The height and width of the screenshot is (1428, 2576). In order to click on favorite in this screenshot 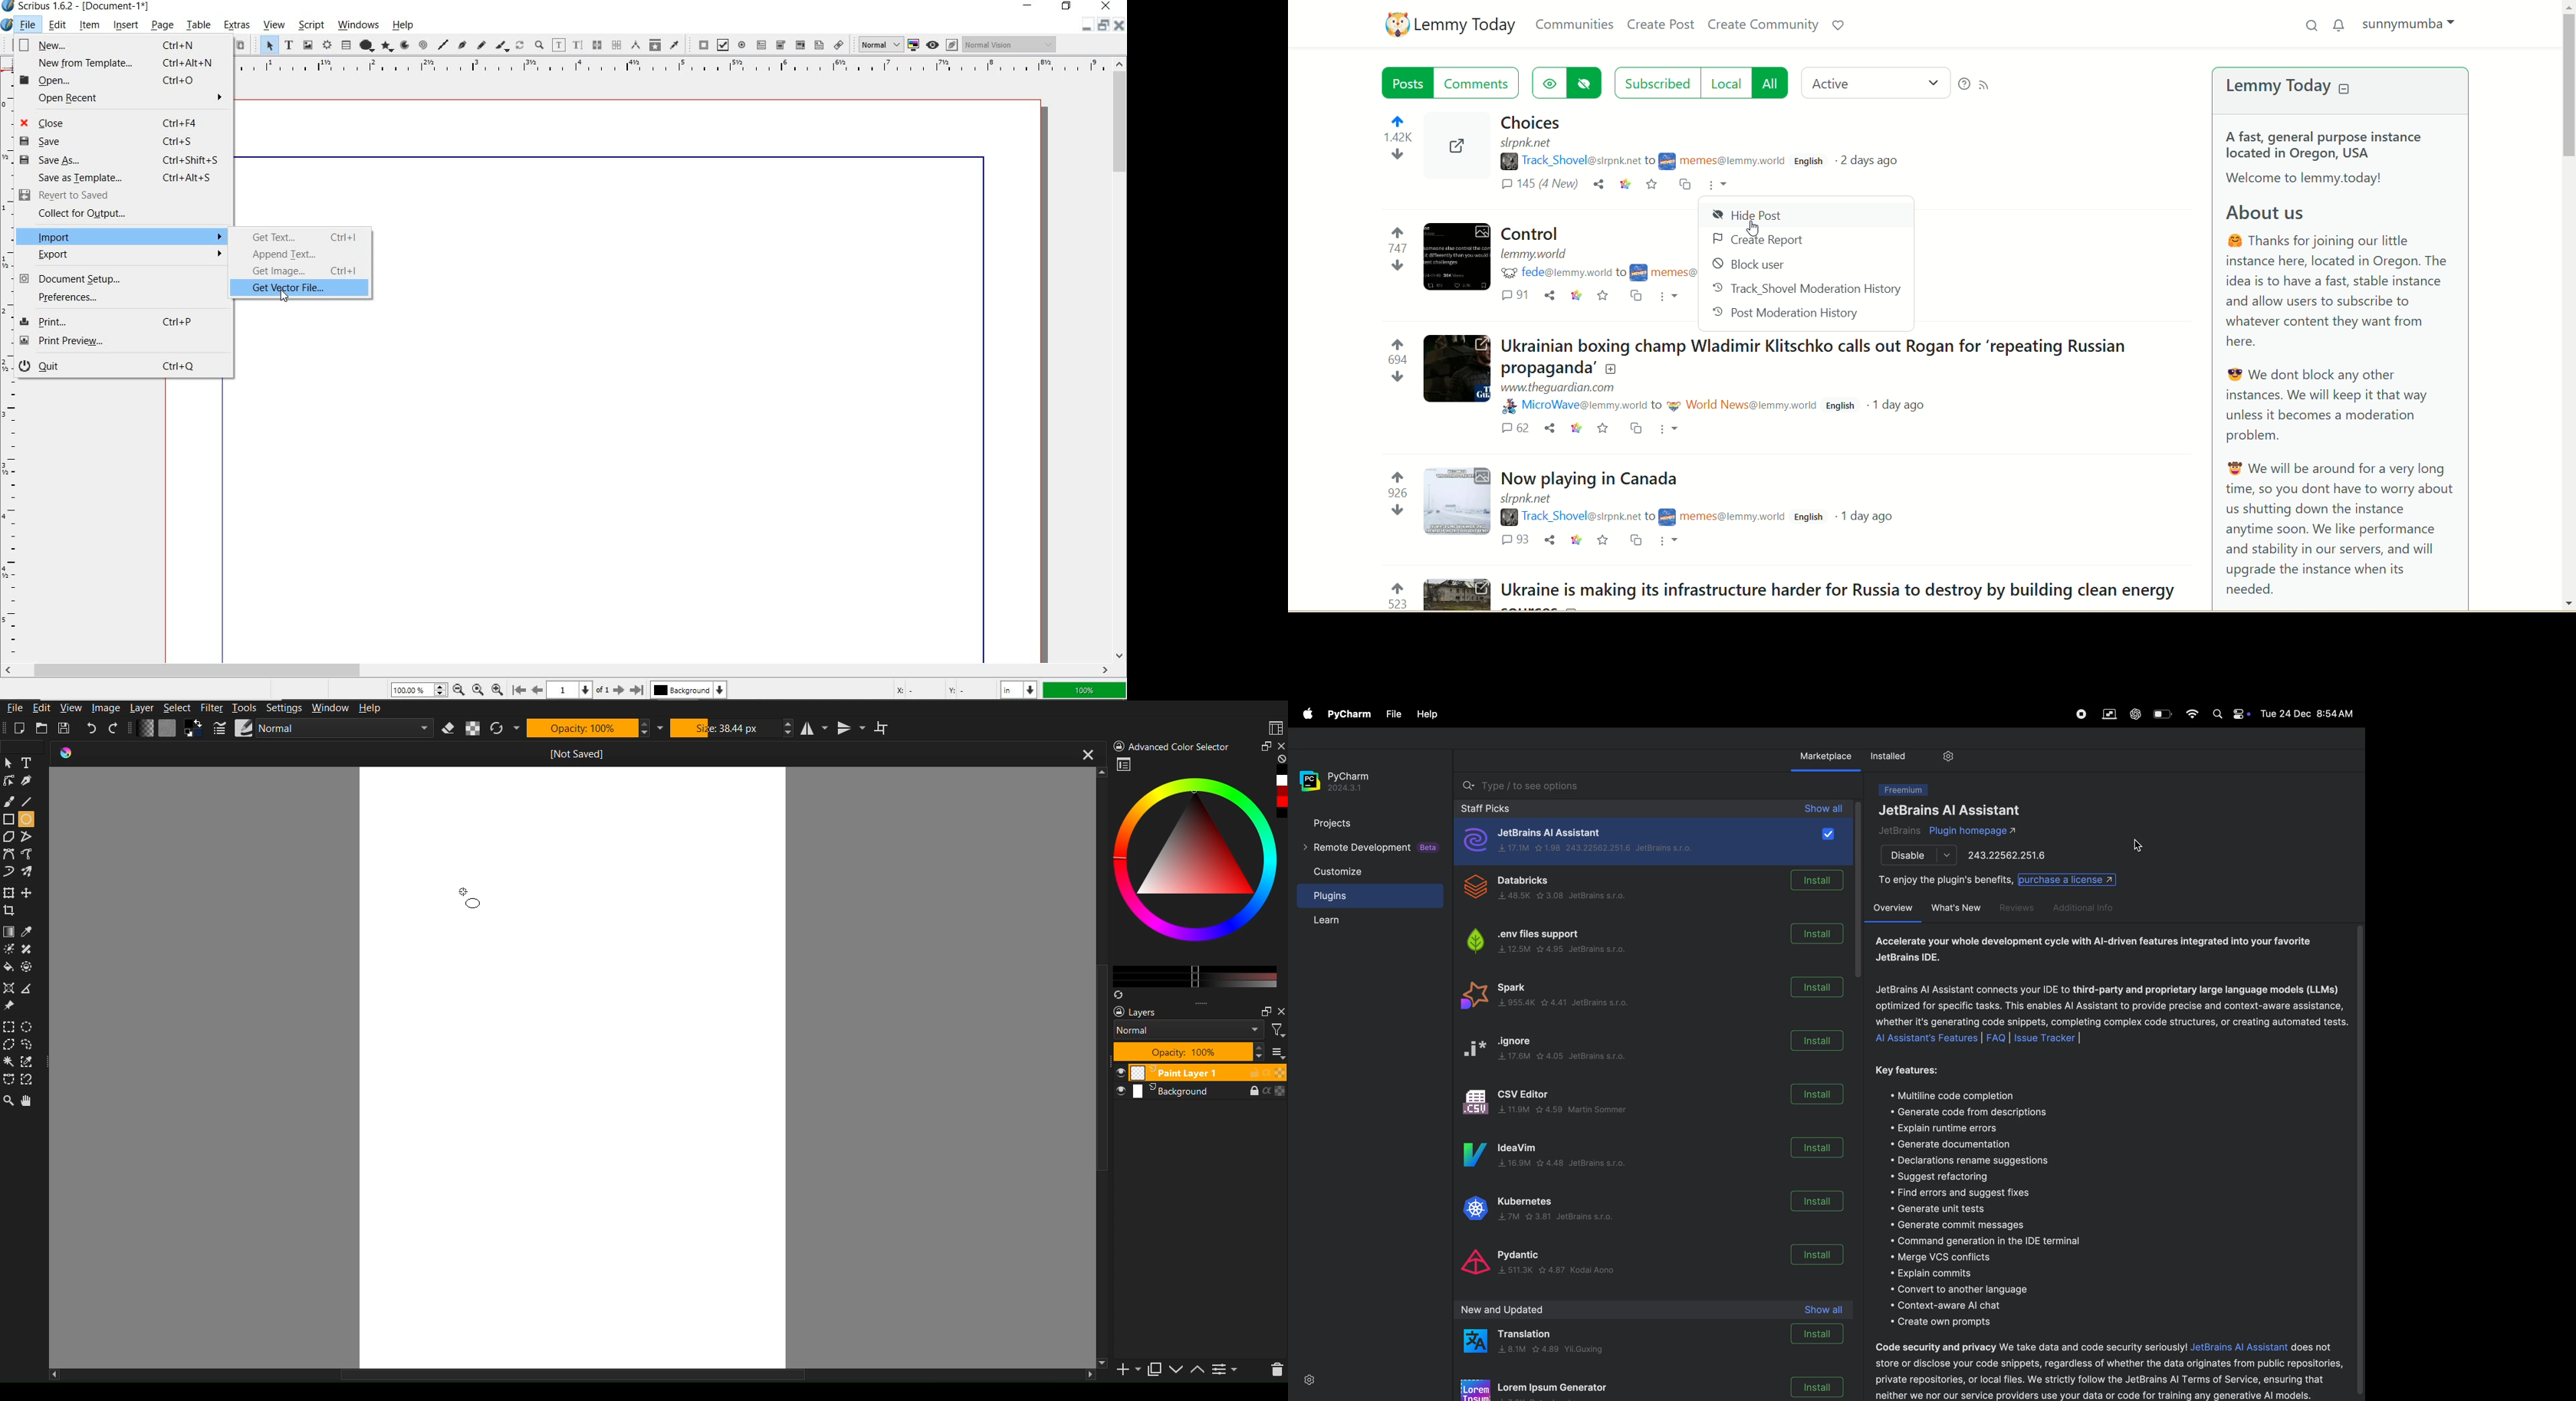, I will do `click(1603, 429)`.